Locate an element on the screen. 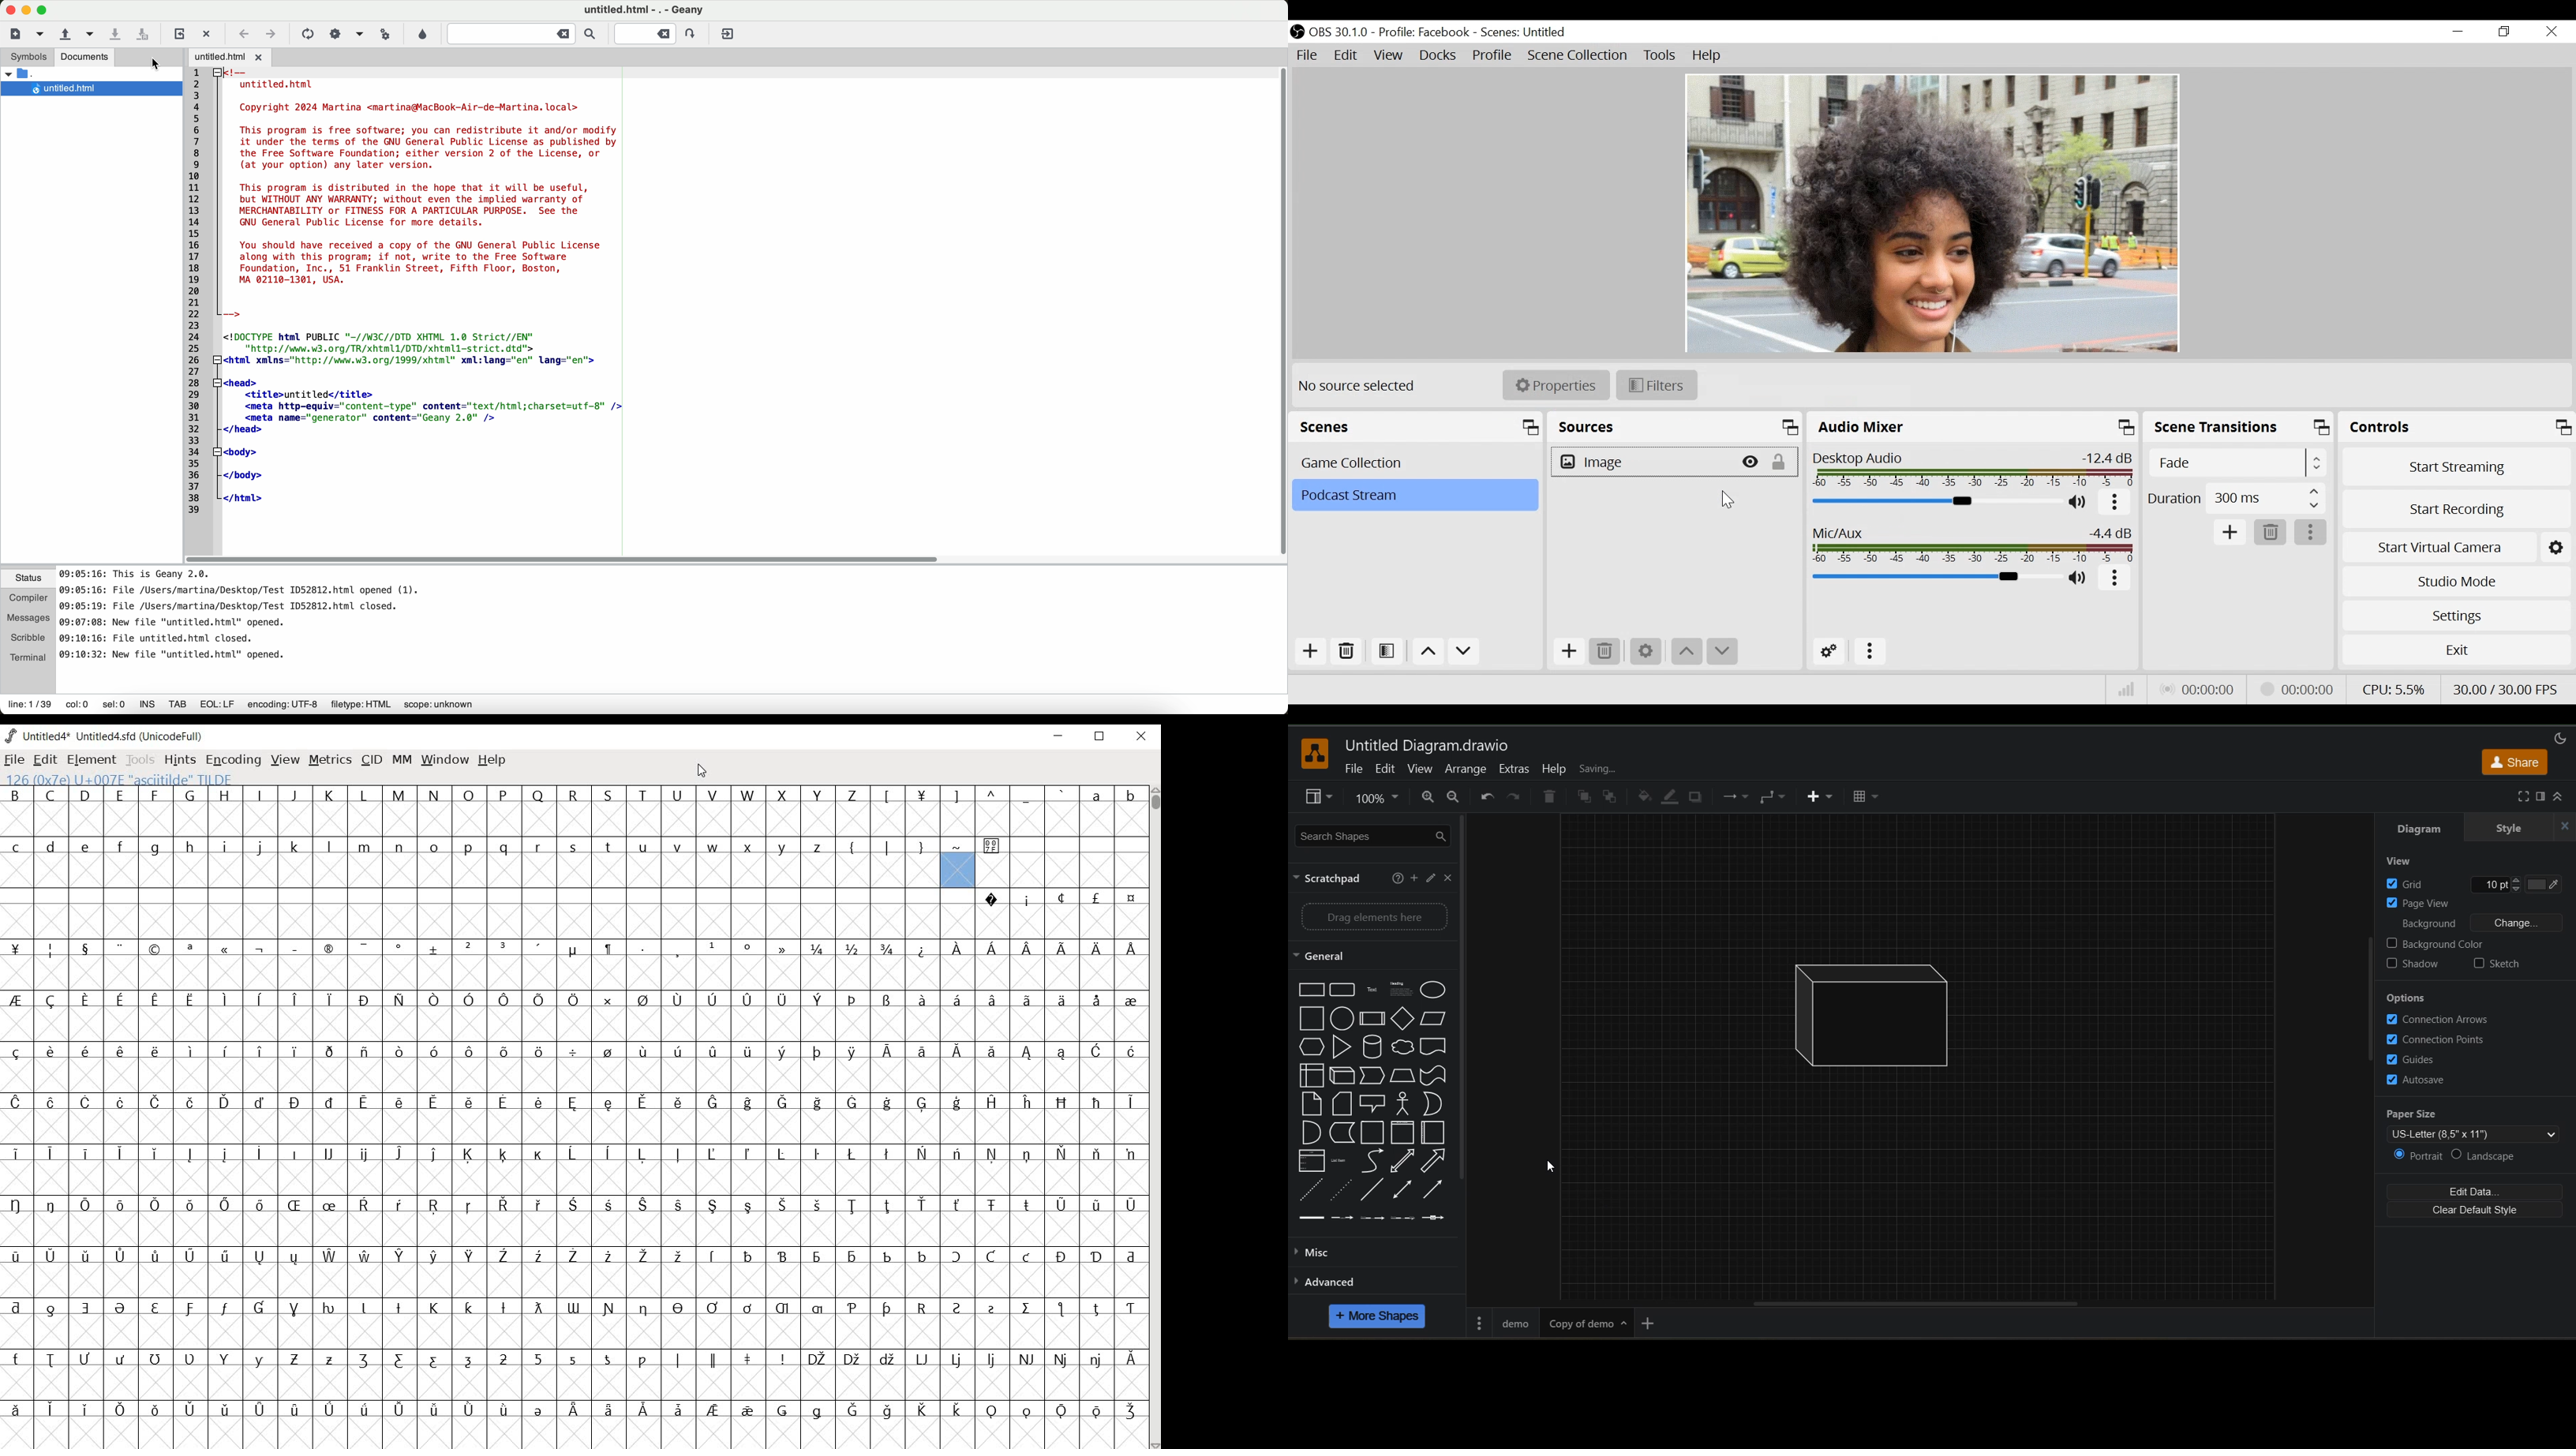 The image size is (2576, 1456). Cursor is located at coordinates (1727, 501).